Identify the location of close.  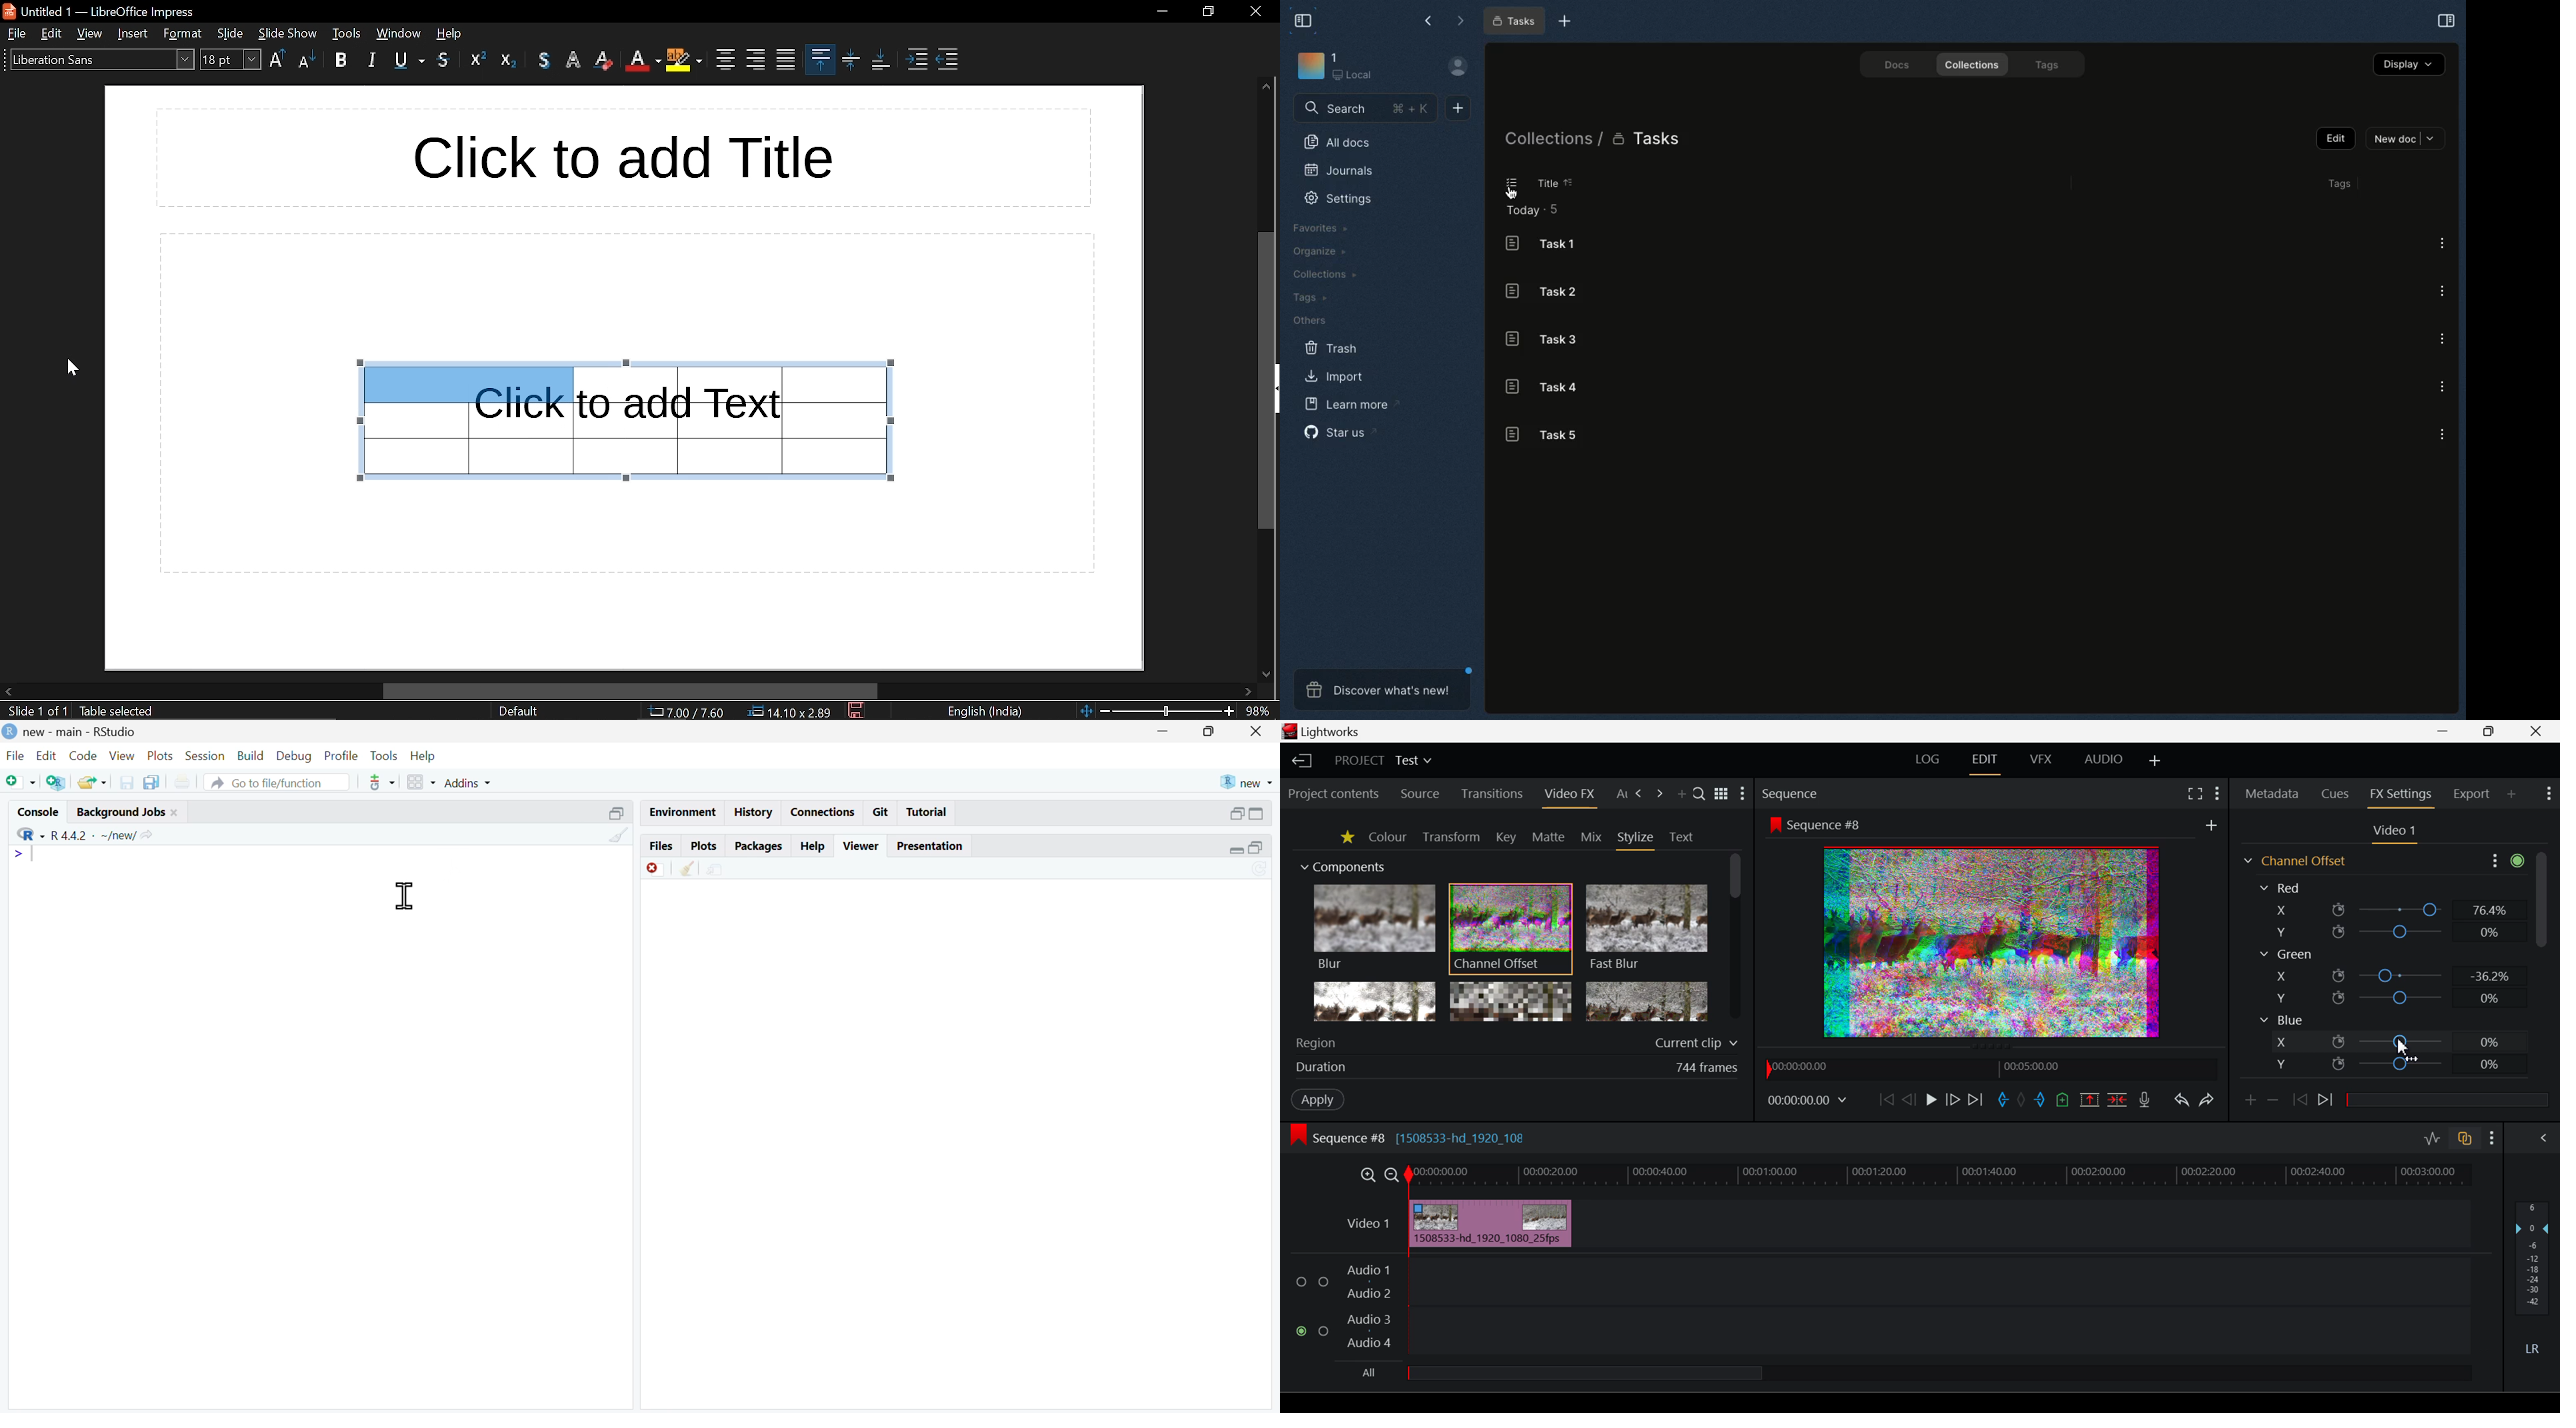
(1256, 731).